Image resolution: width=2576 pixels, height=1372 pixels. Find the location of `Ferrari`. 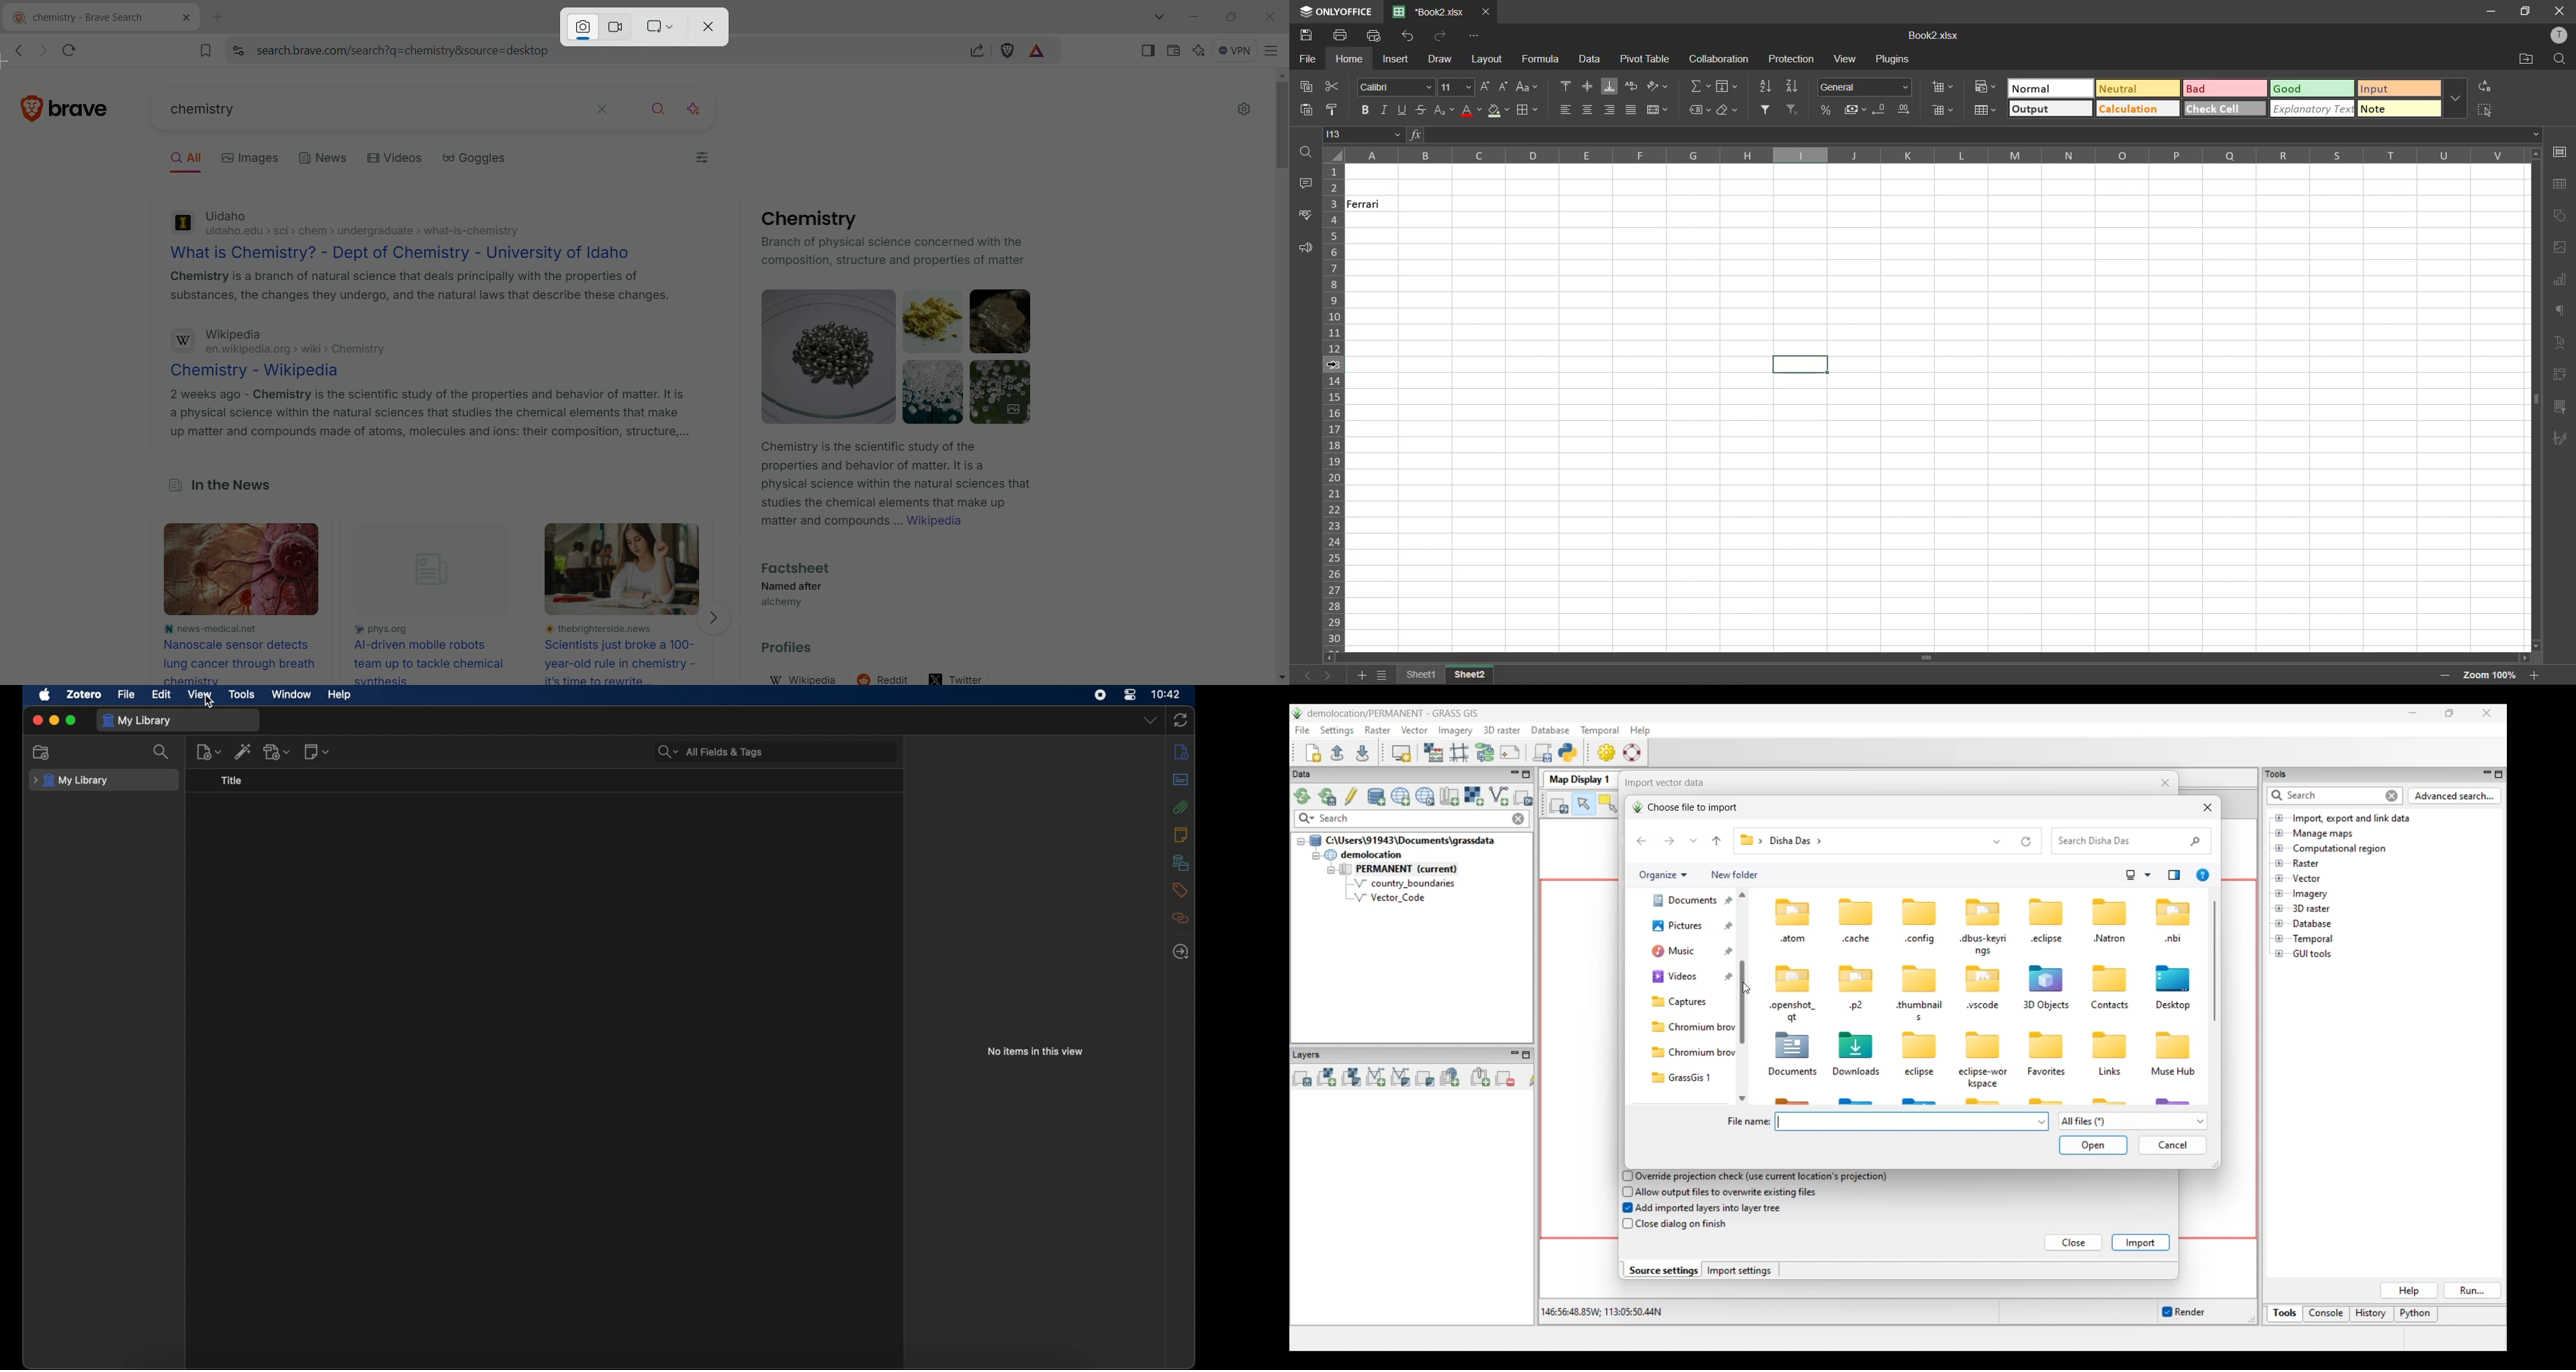

Ferrari is located at coordinates (1374, 204).